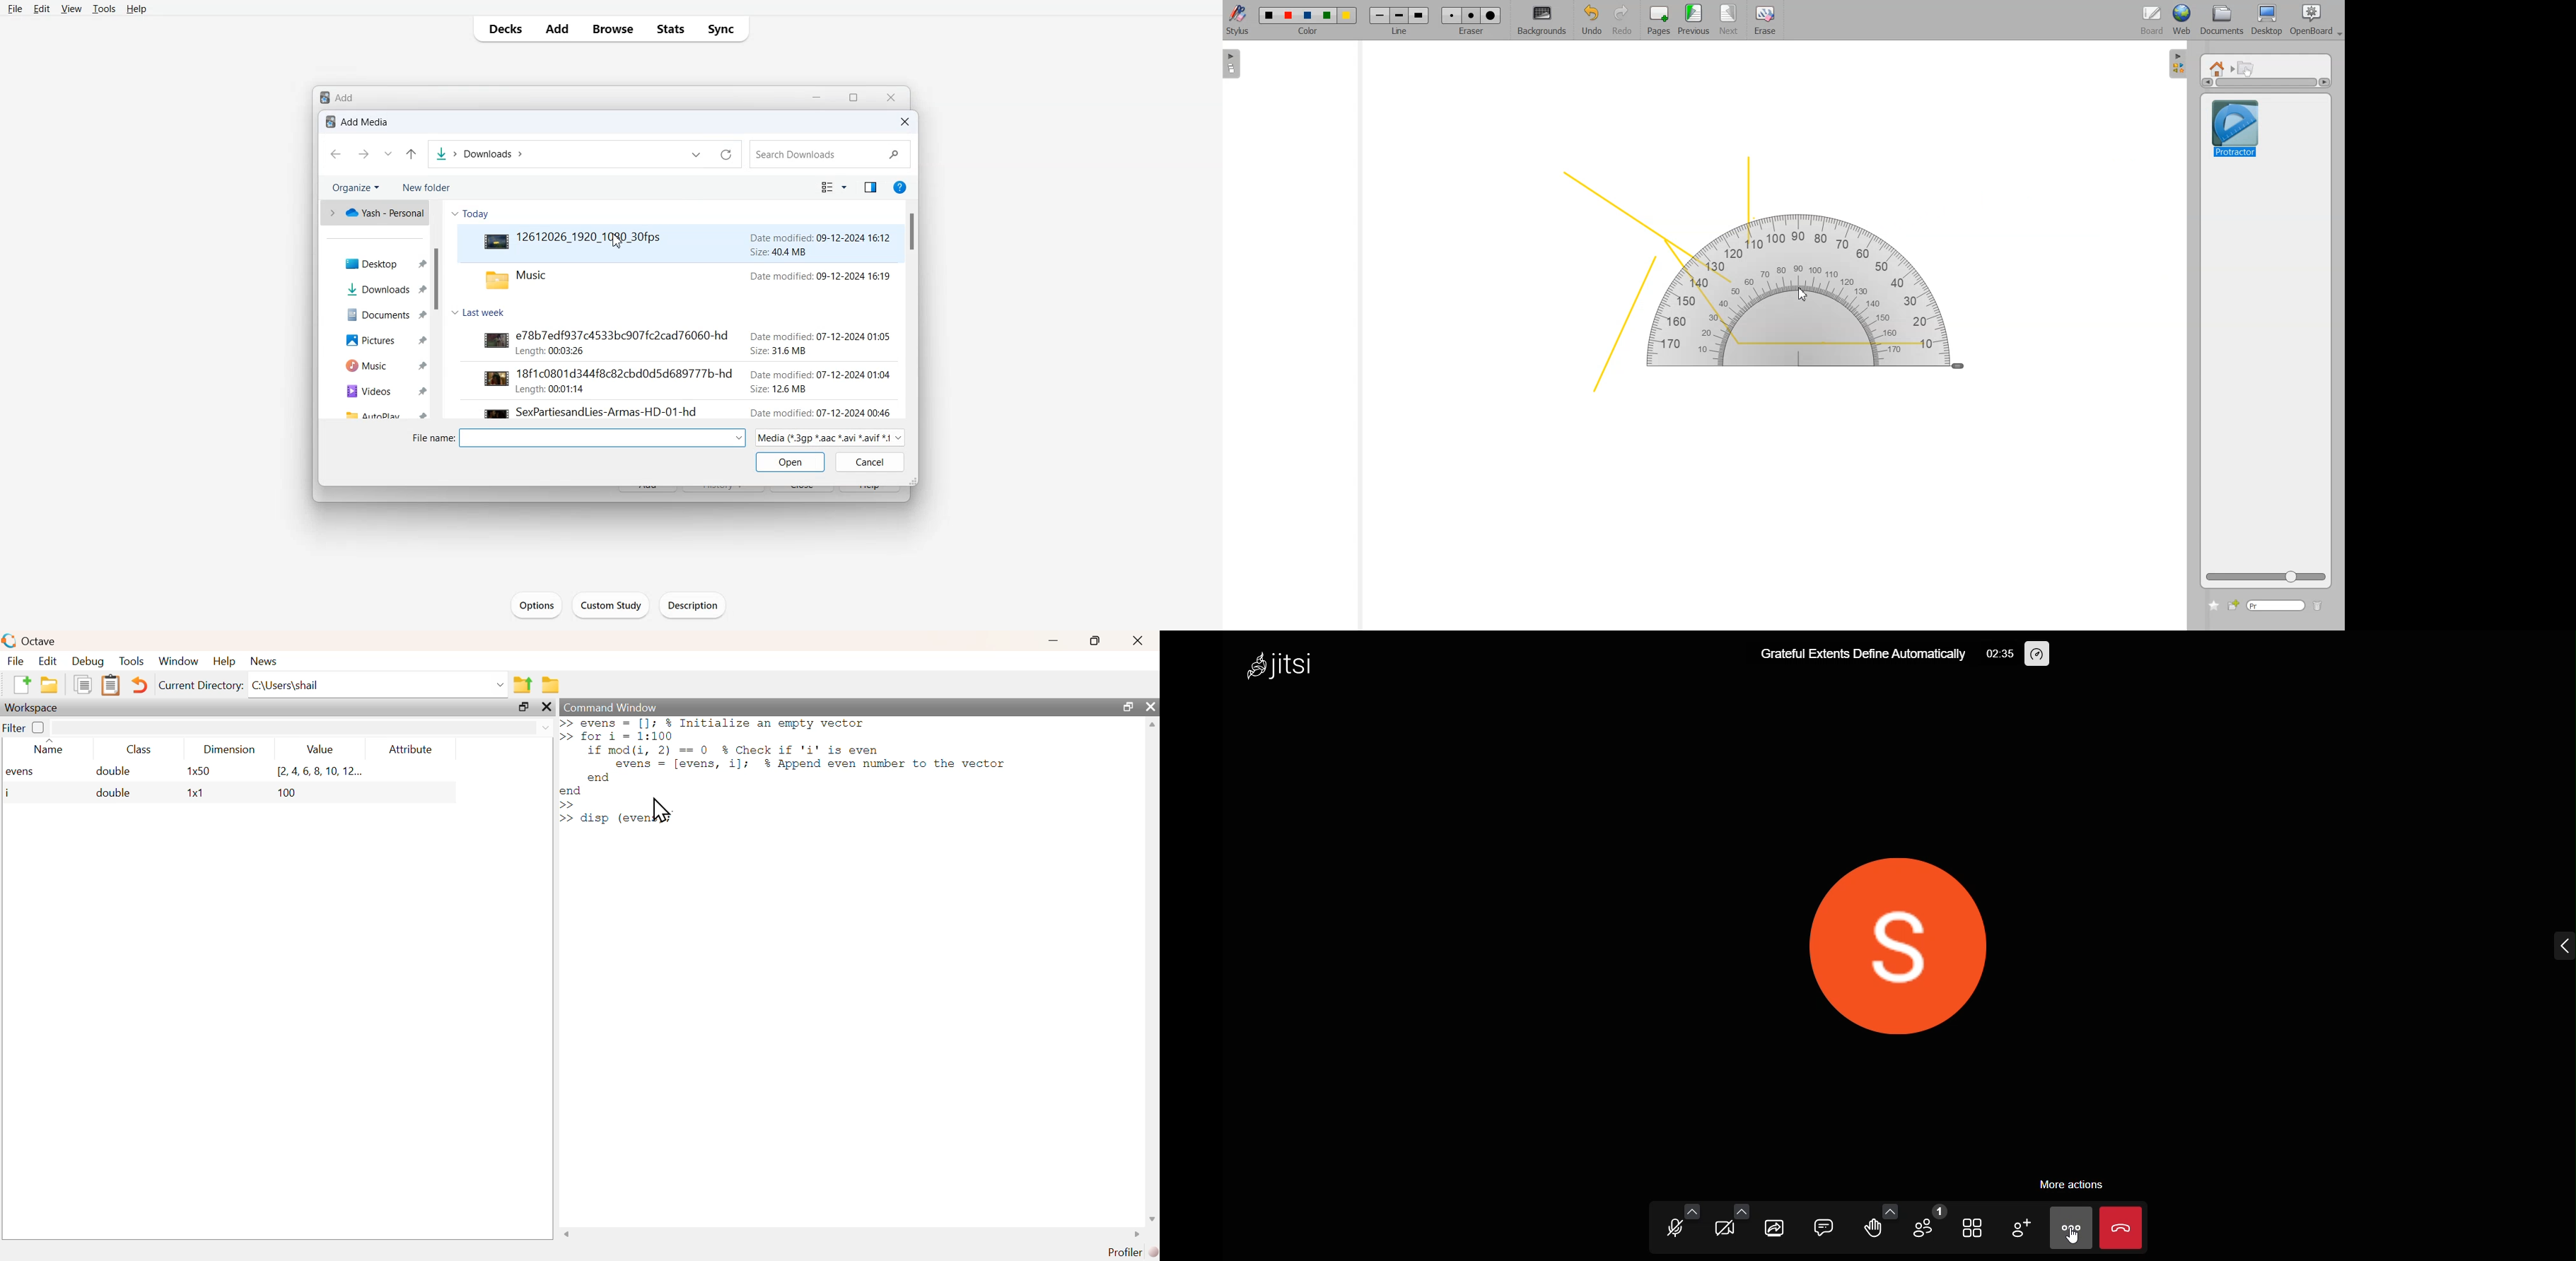  What do you see at coordinates (195, 794) in the screenshot?
I see `1x1` at bounding box center [195, 794].